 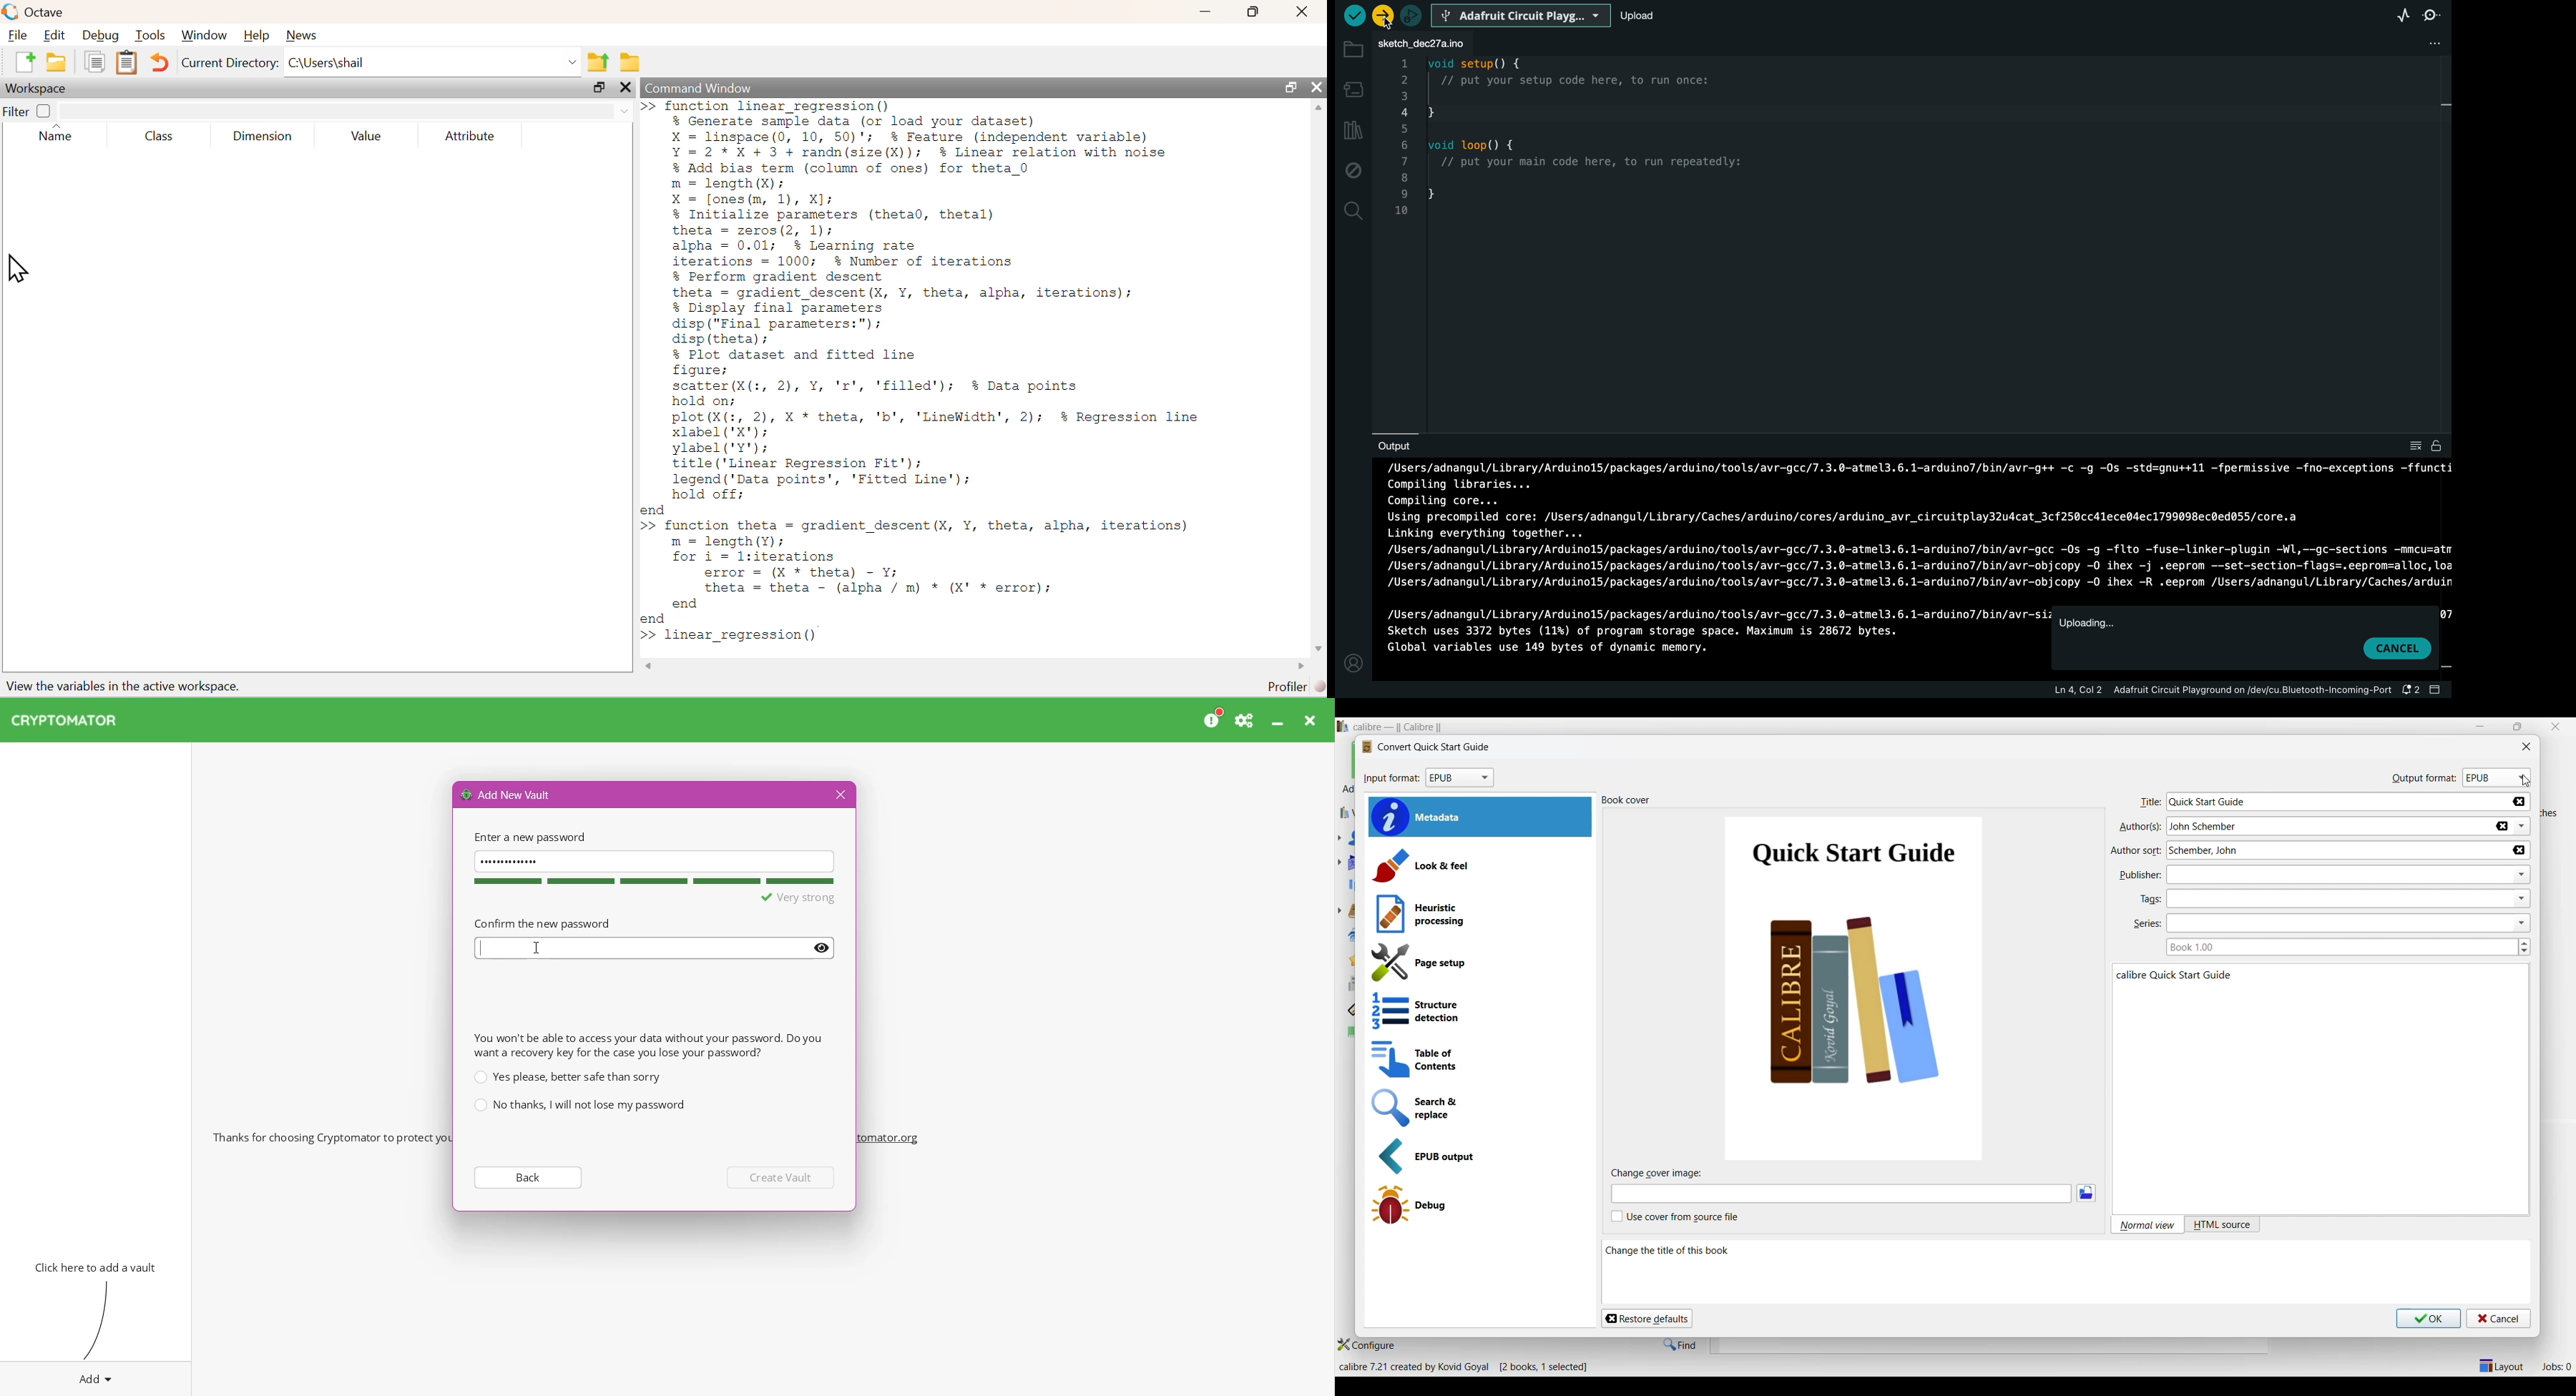 What do you see at coordinates (907, 160) in the screenshot?
I see `>>function linear regression()% Generate sample data (or load your dataset)X = linspace(0, 10, 50)'; % Feature (independent variable)Y=2*X+ 3 + randn(size(X)); % Linear relation with noise% Add bias term (column of ones) for theta 0m = length (X):X = [ones (m, 1), X];% Initialize parameters (theta0, thetal)` at bounding box center [907, 160].